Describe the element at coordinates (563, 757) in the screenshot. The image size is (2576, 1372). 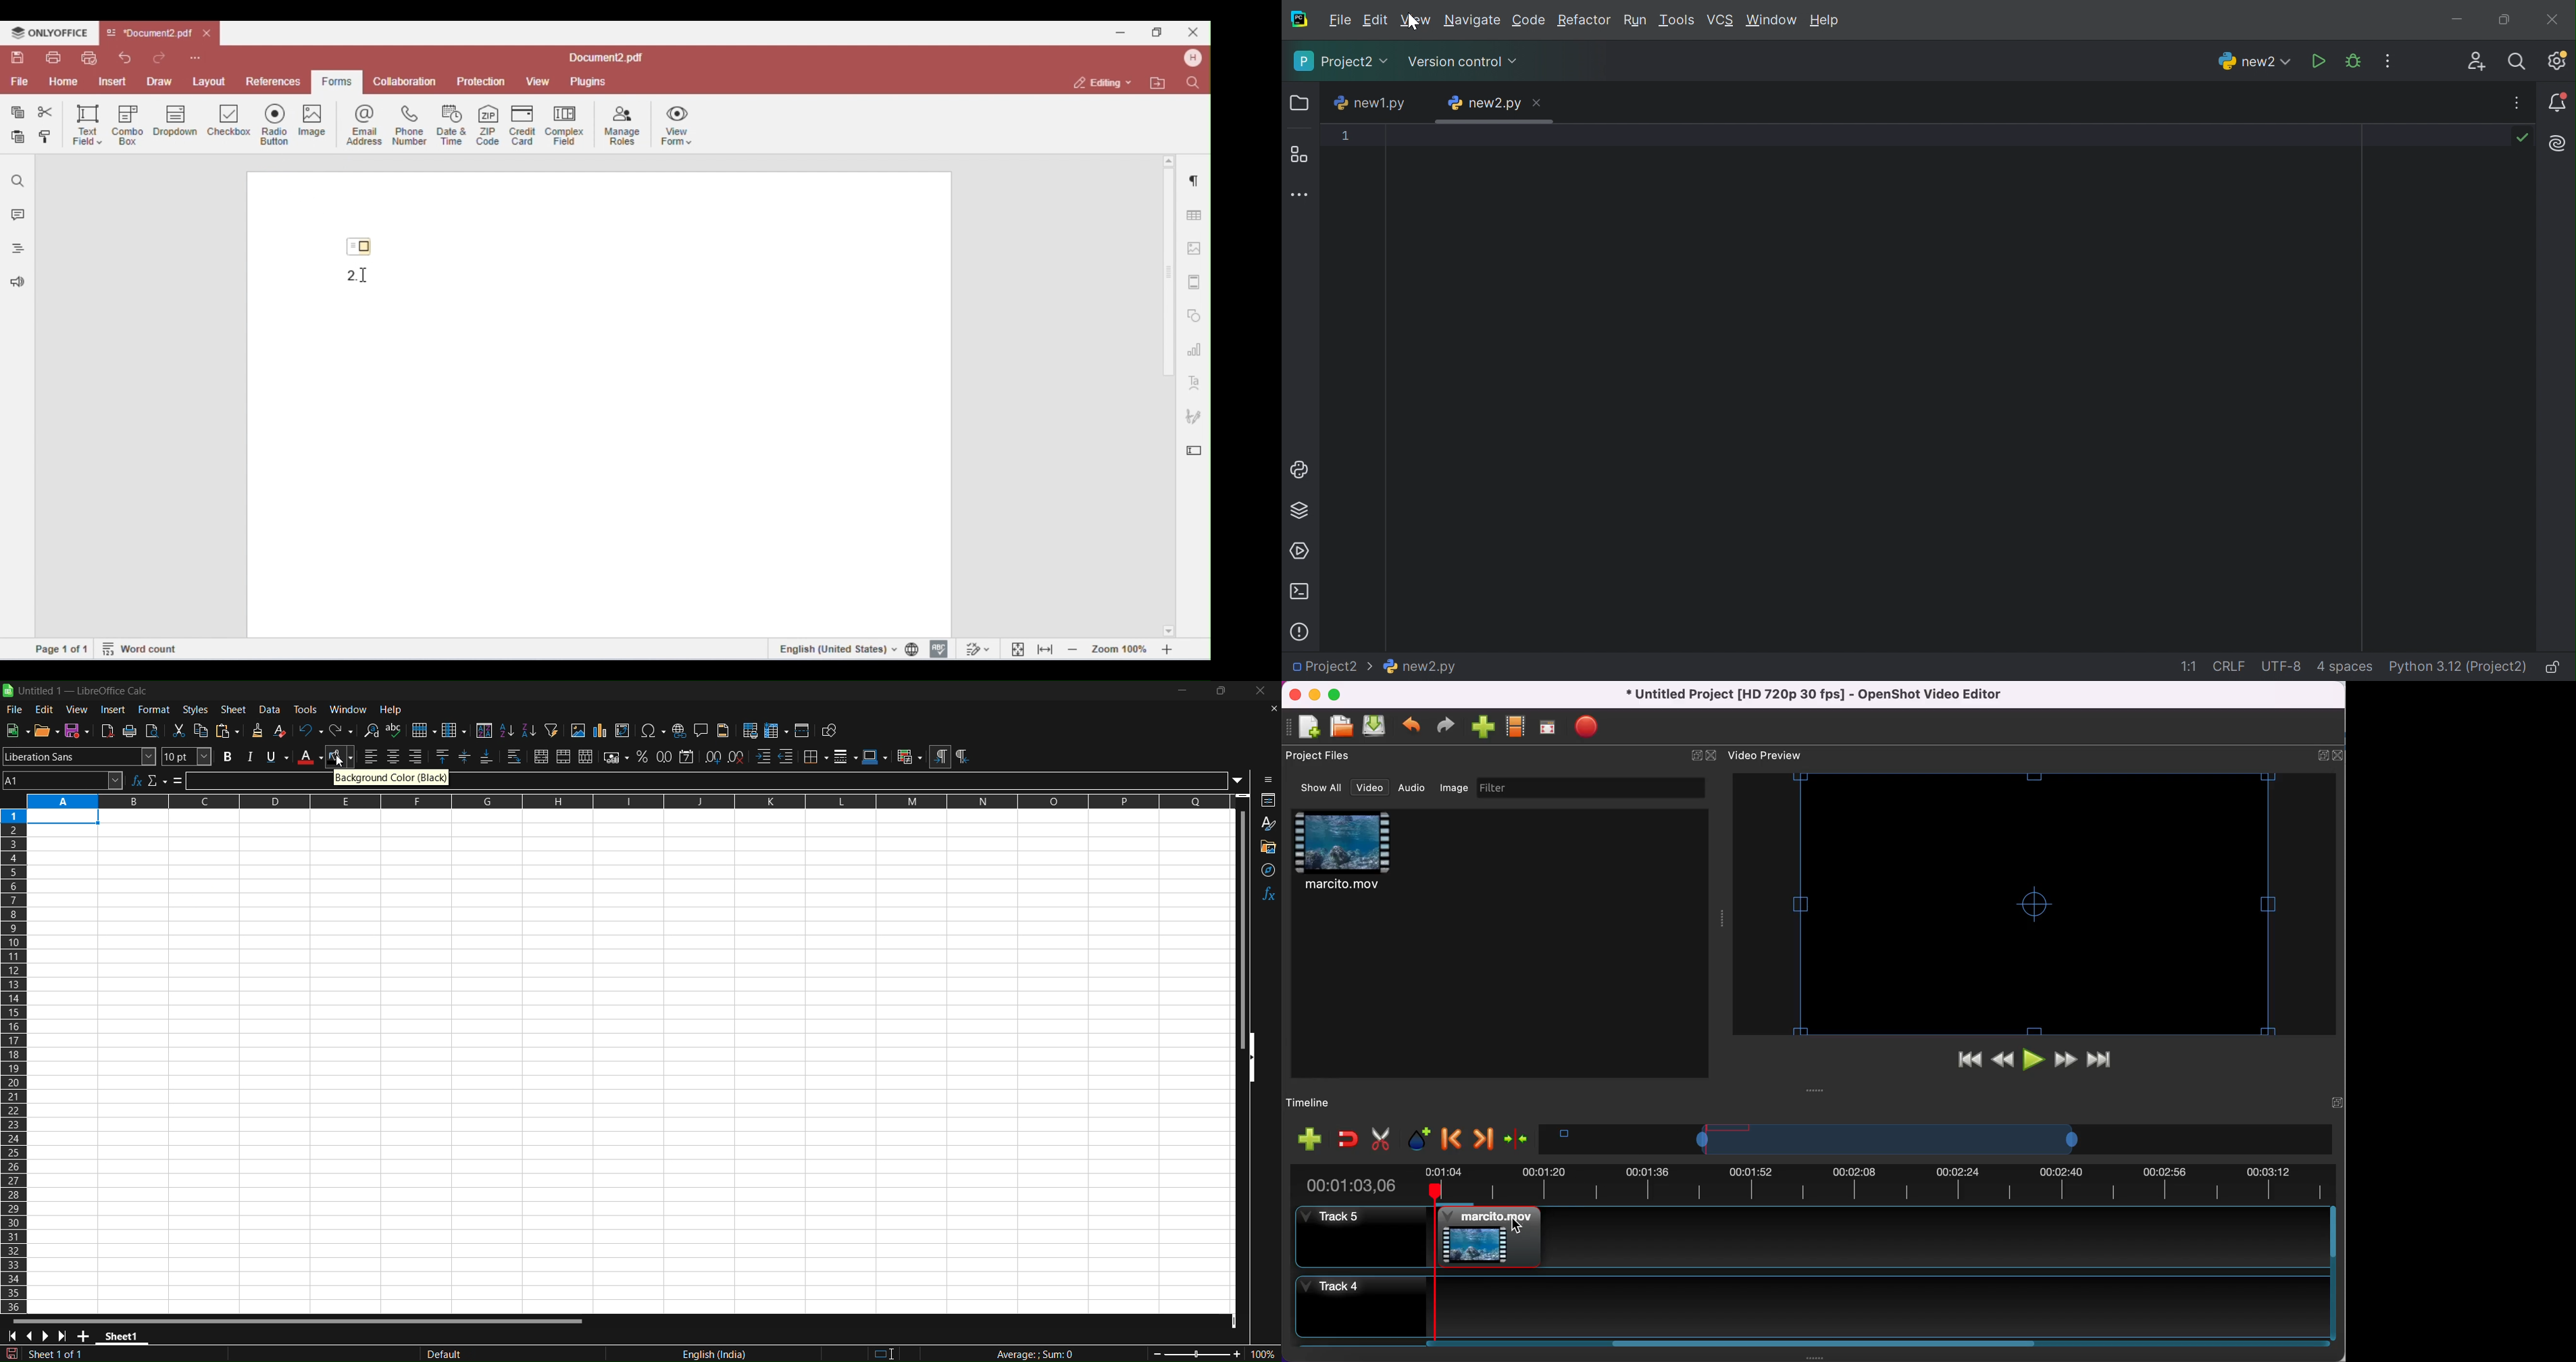
I see `merge cells ` at that location.